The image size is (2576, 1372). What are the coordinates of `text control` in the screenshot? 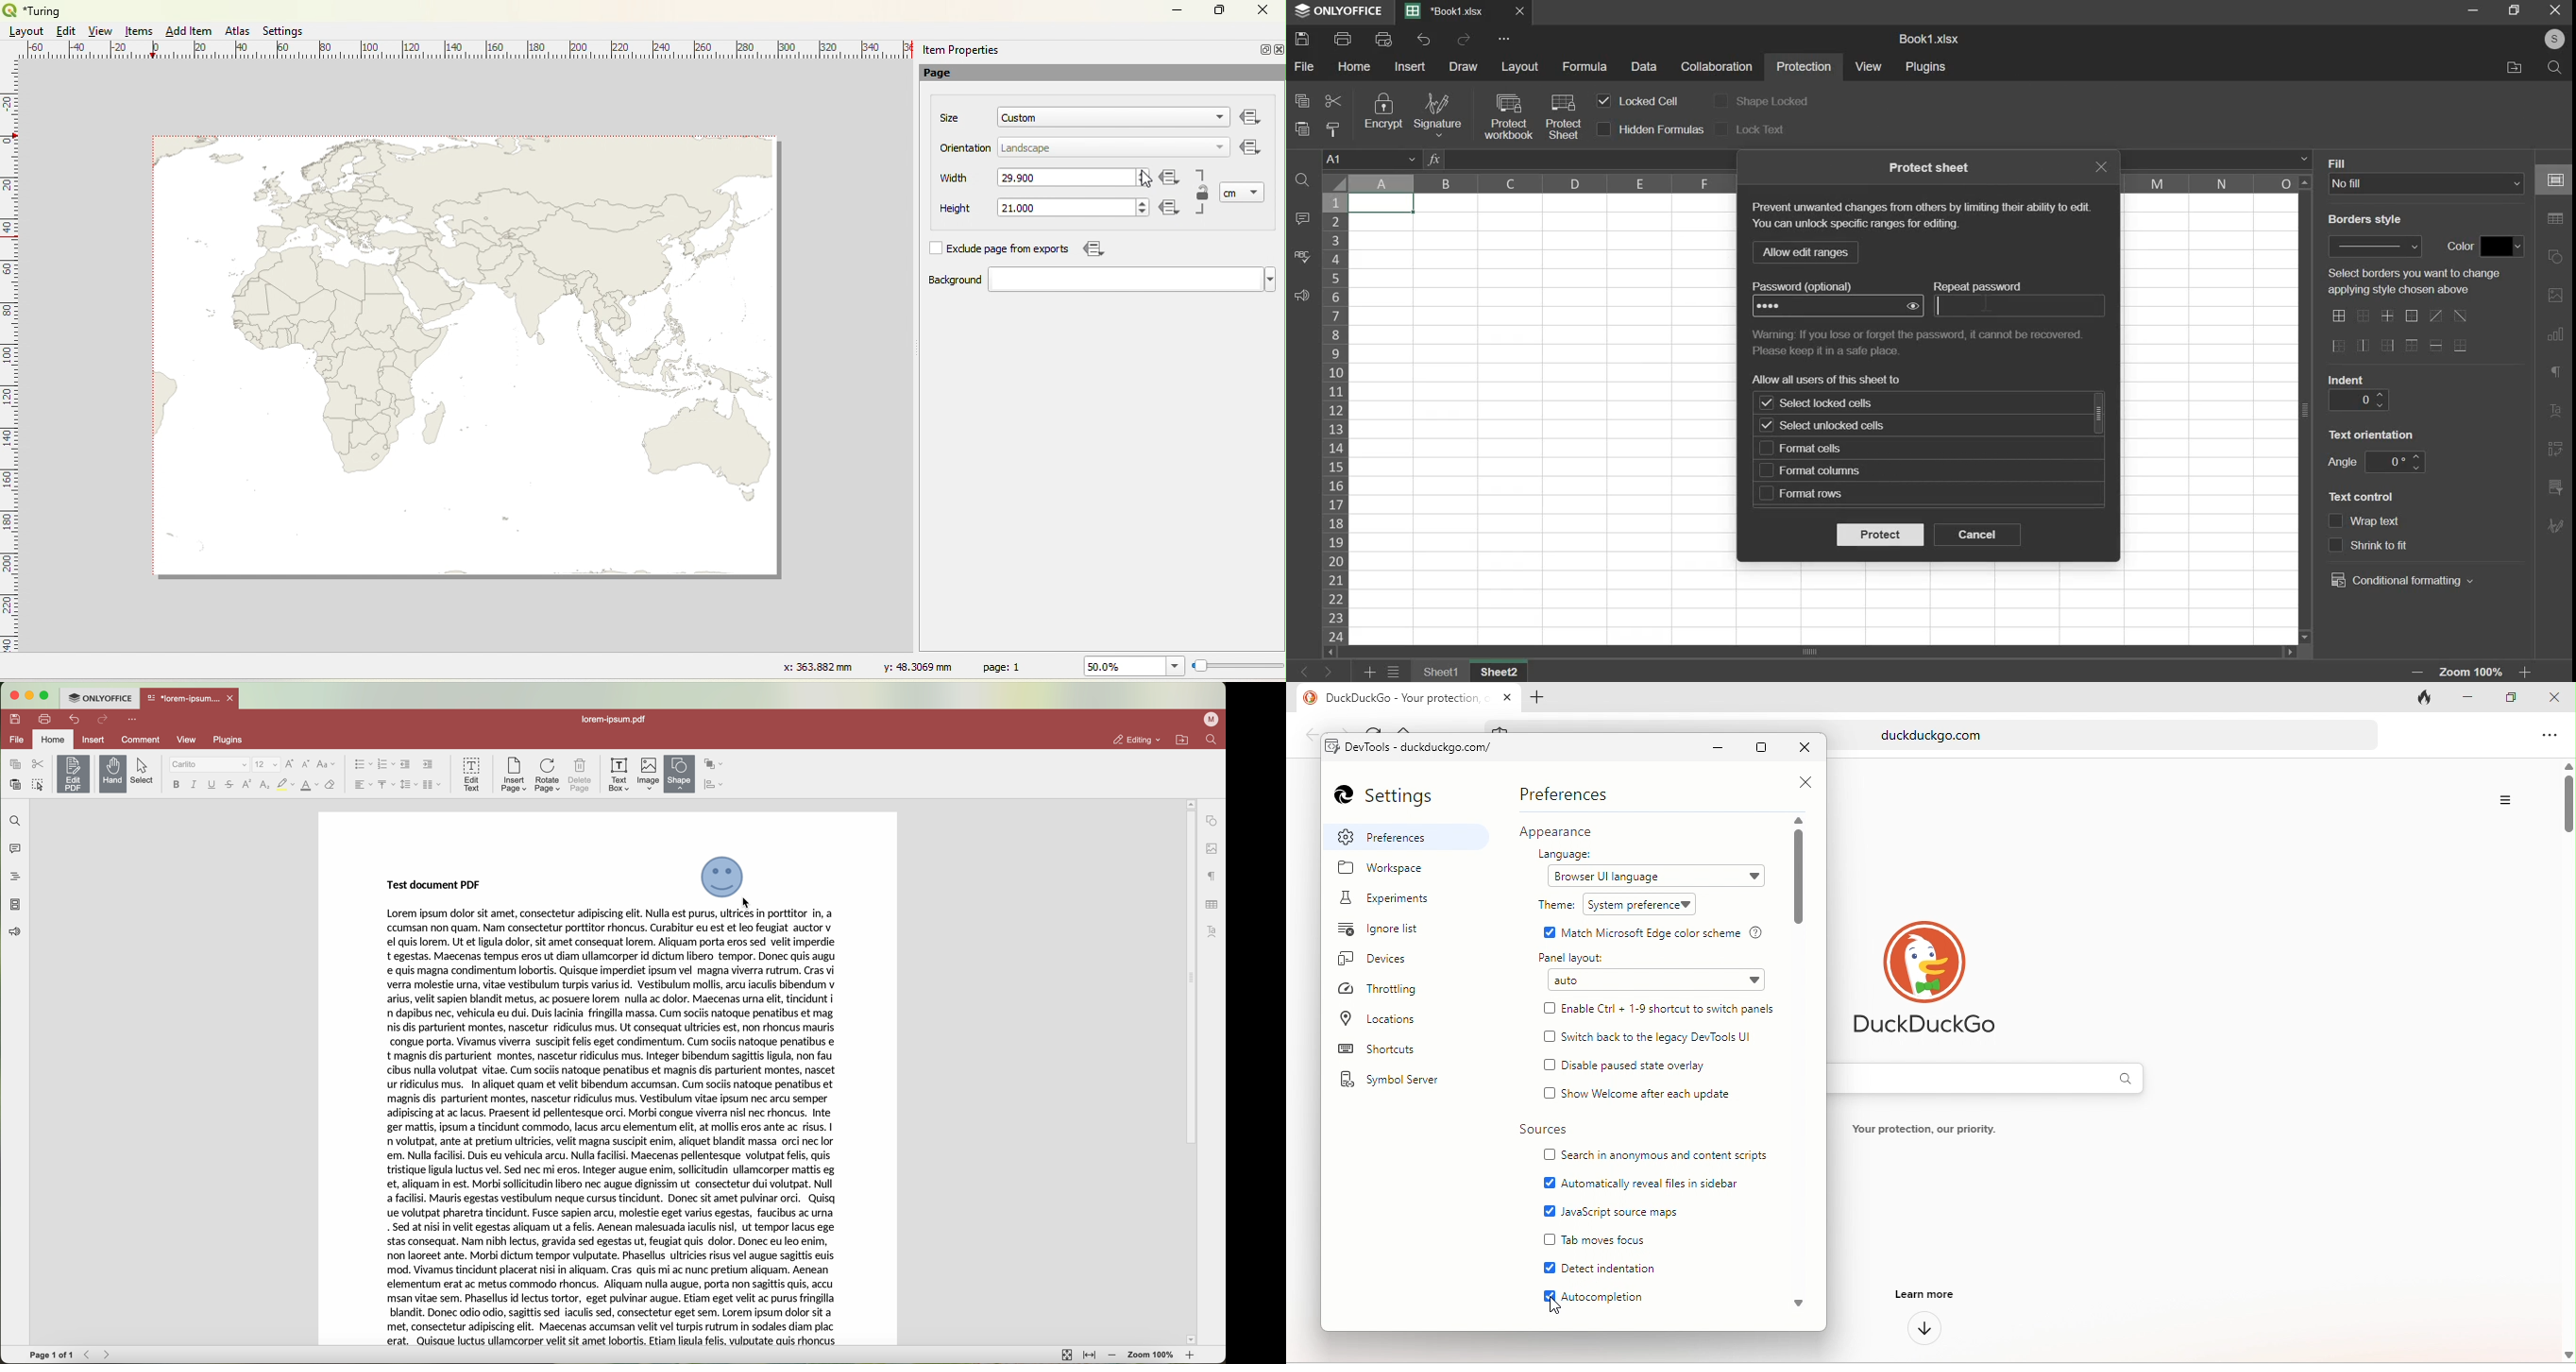 It's located at (2365, 495).